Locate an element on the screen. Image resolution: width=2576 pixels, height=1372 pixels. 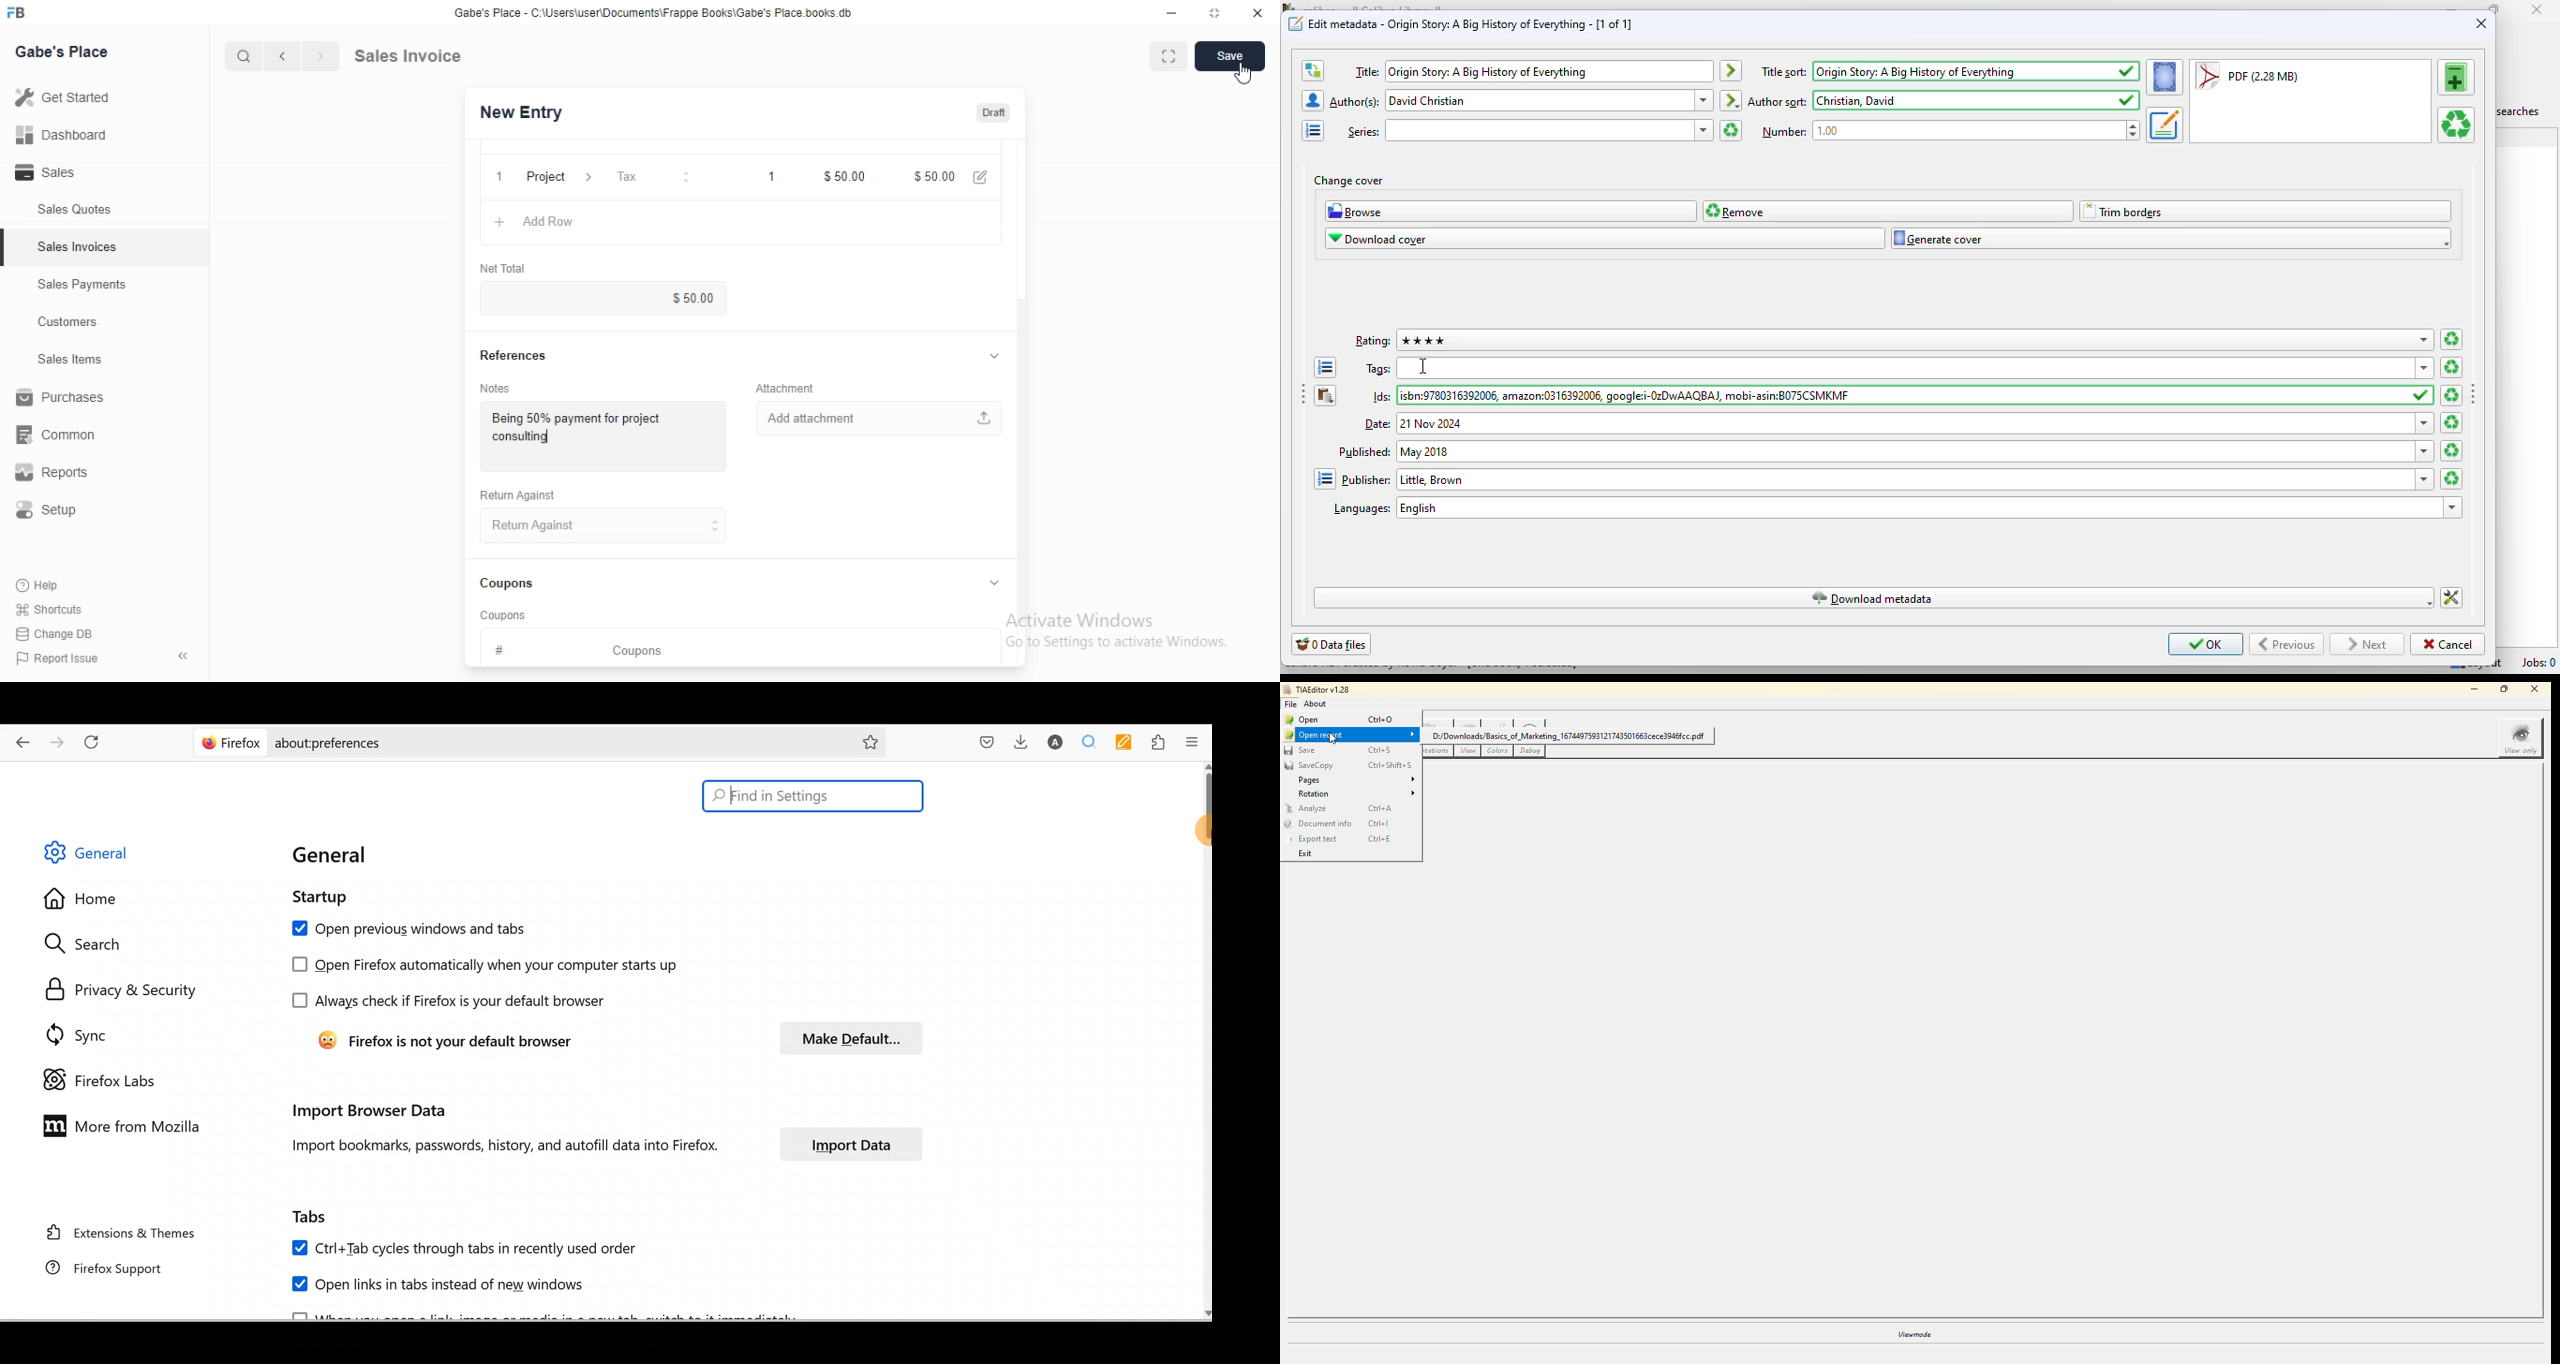
clear publisher is located at coordinates (2451, 479).